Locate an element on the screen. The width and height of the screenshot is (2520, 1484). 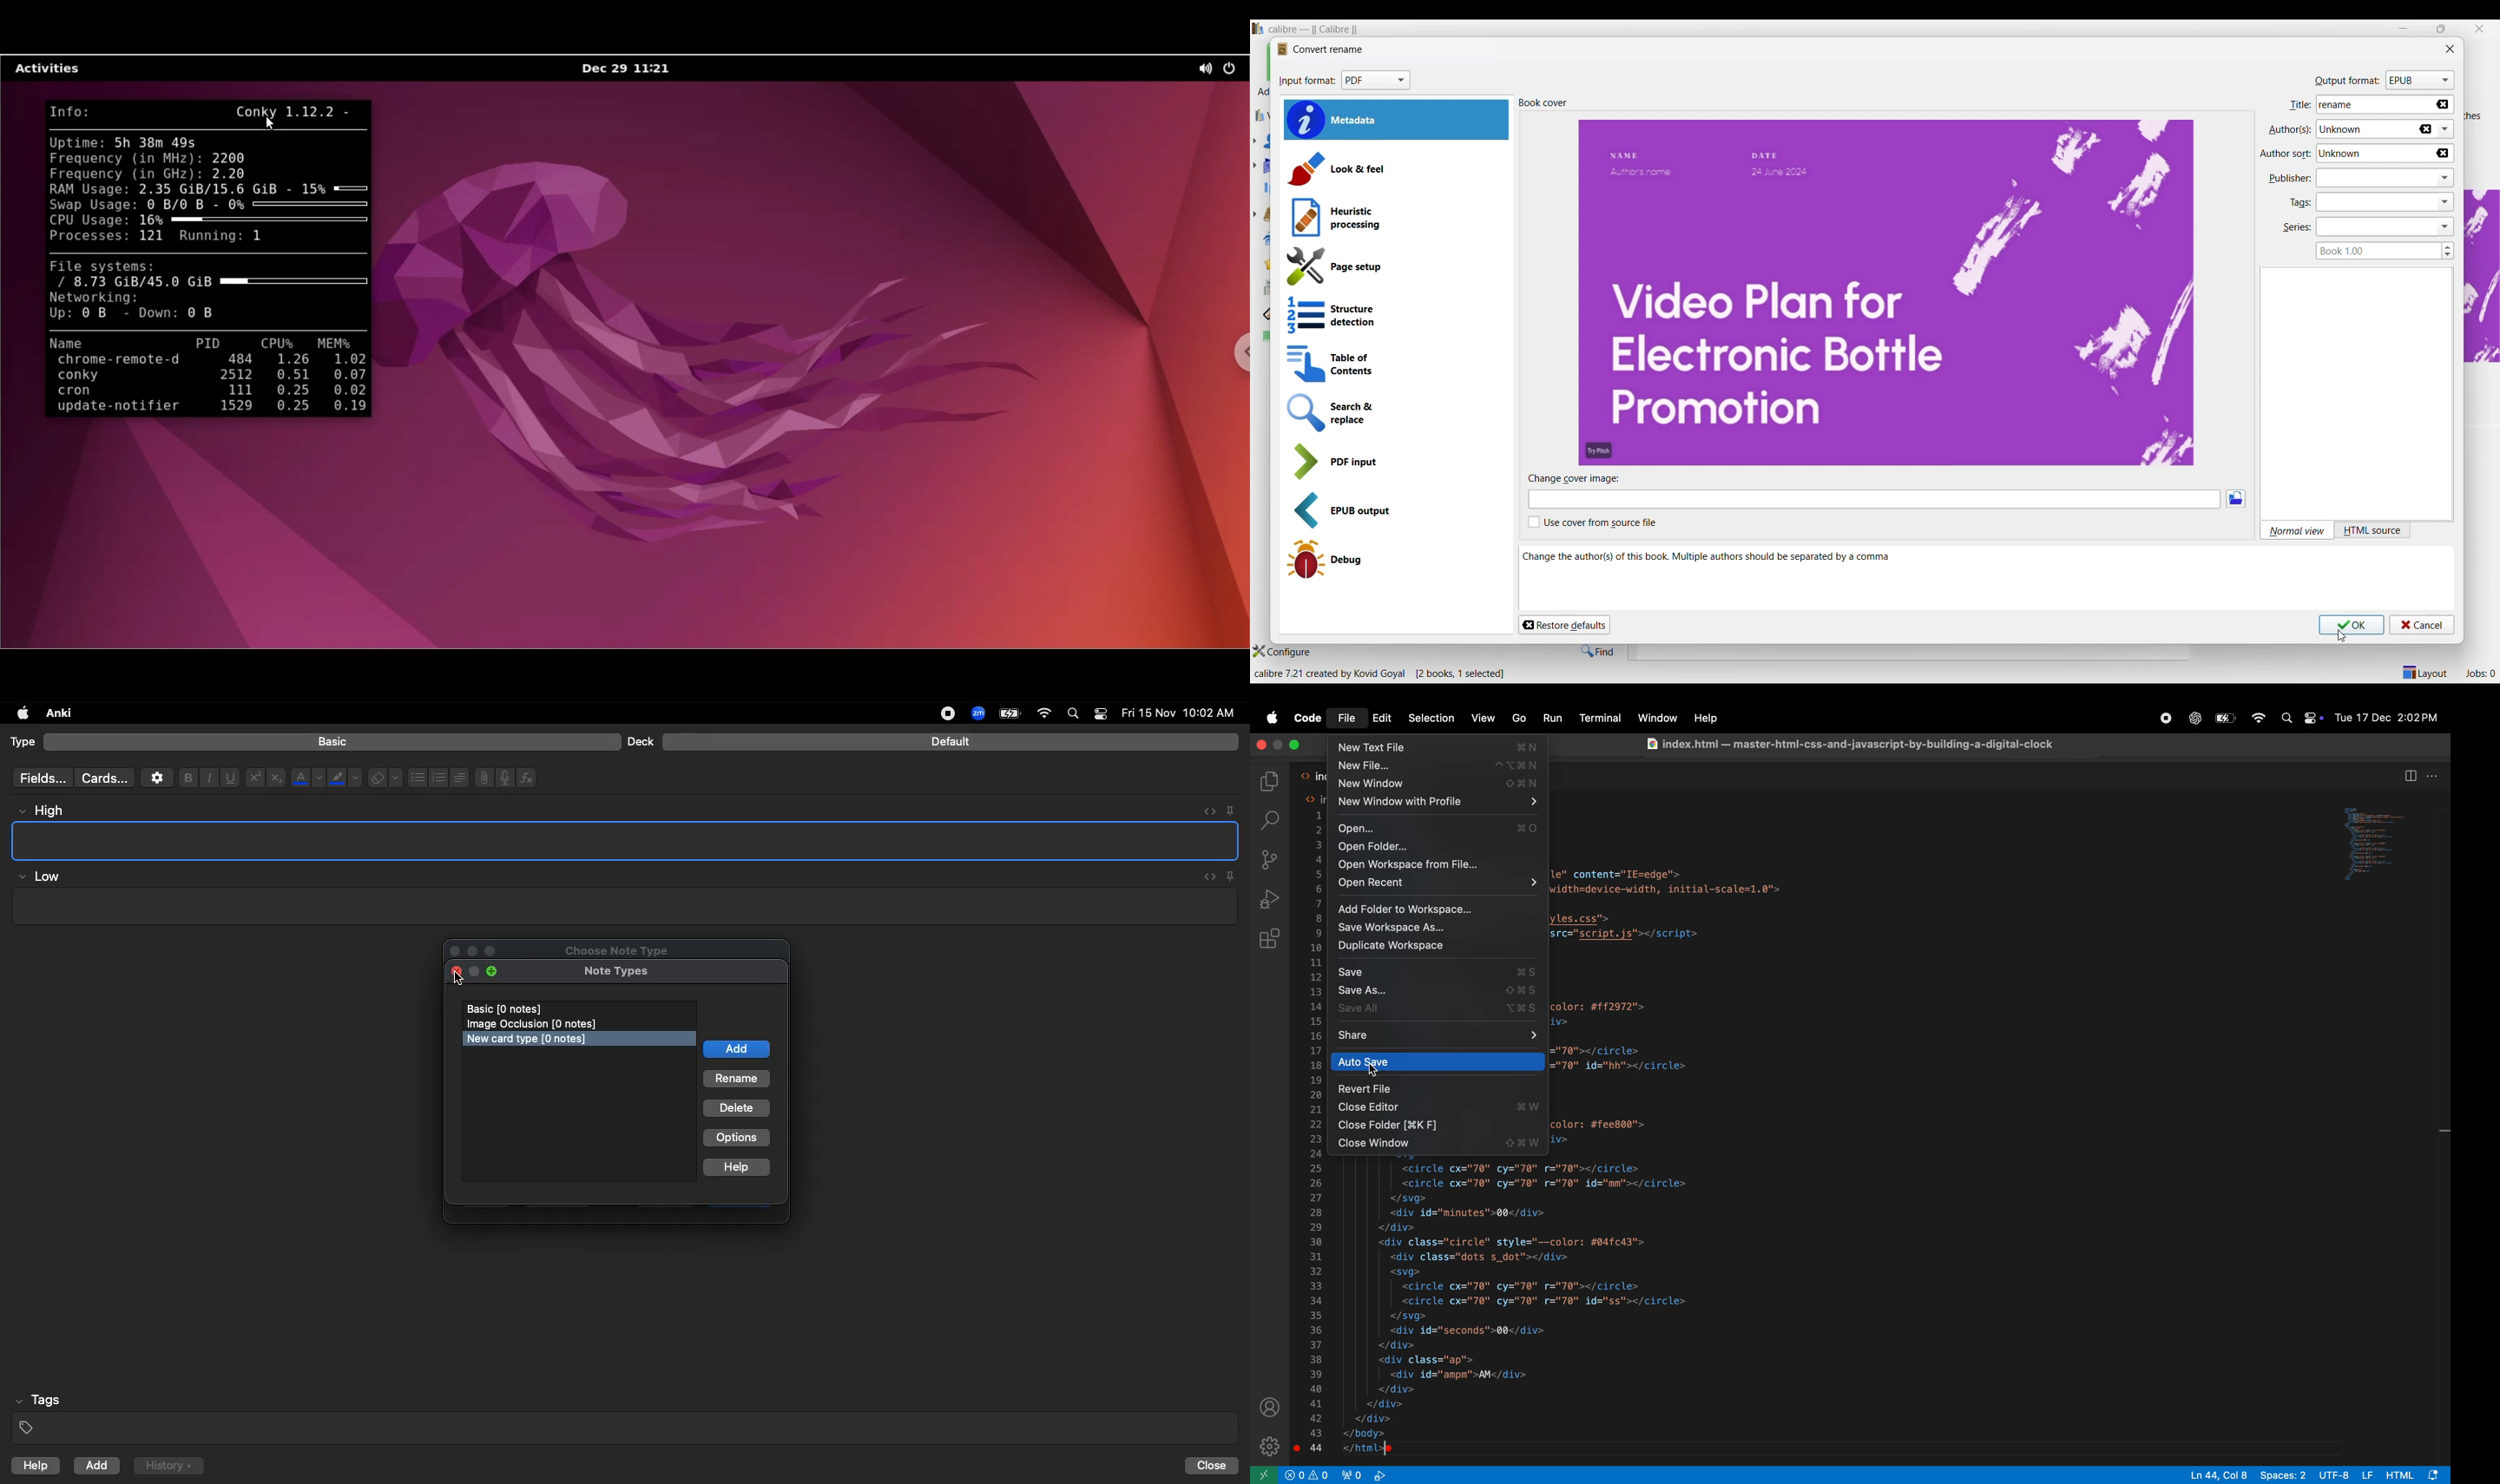
Author name is located at coordinates (2365, 128).